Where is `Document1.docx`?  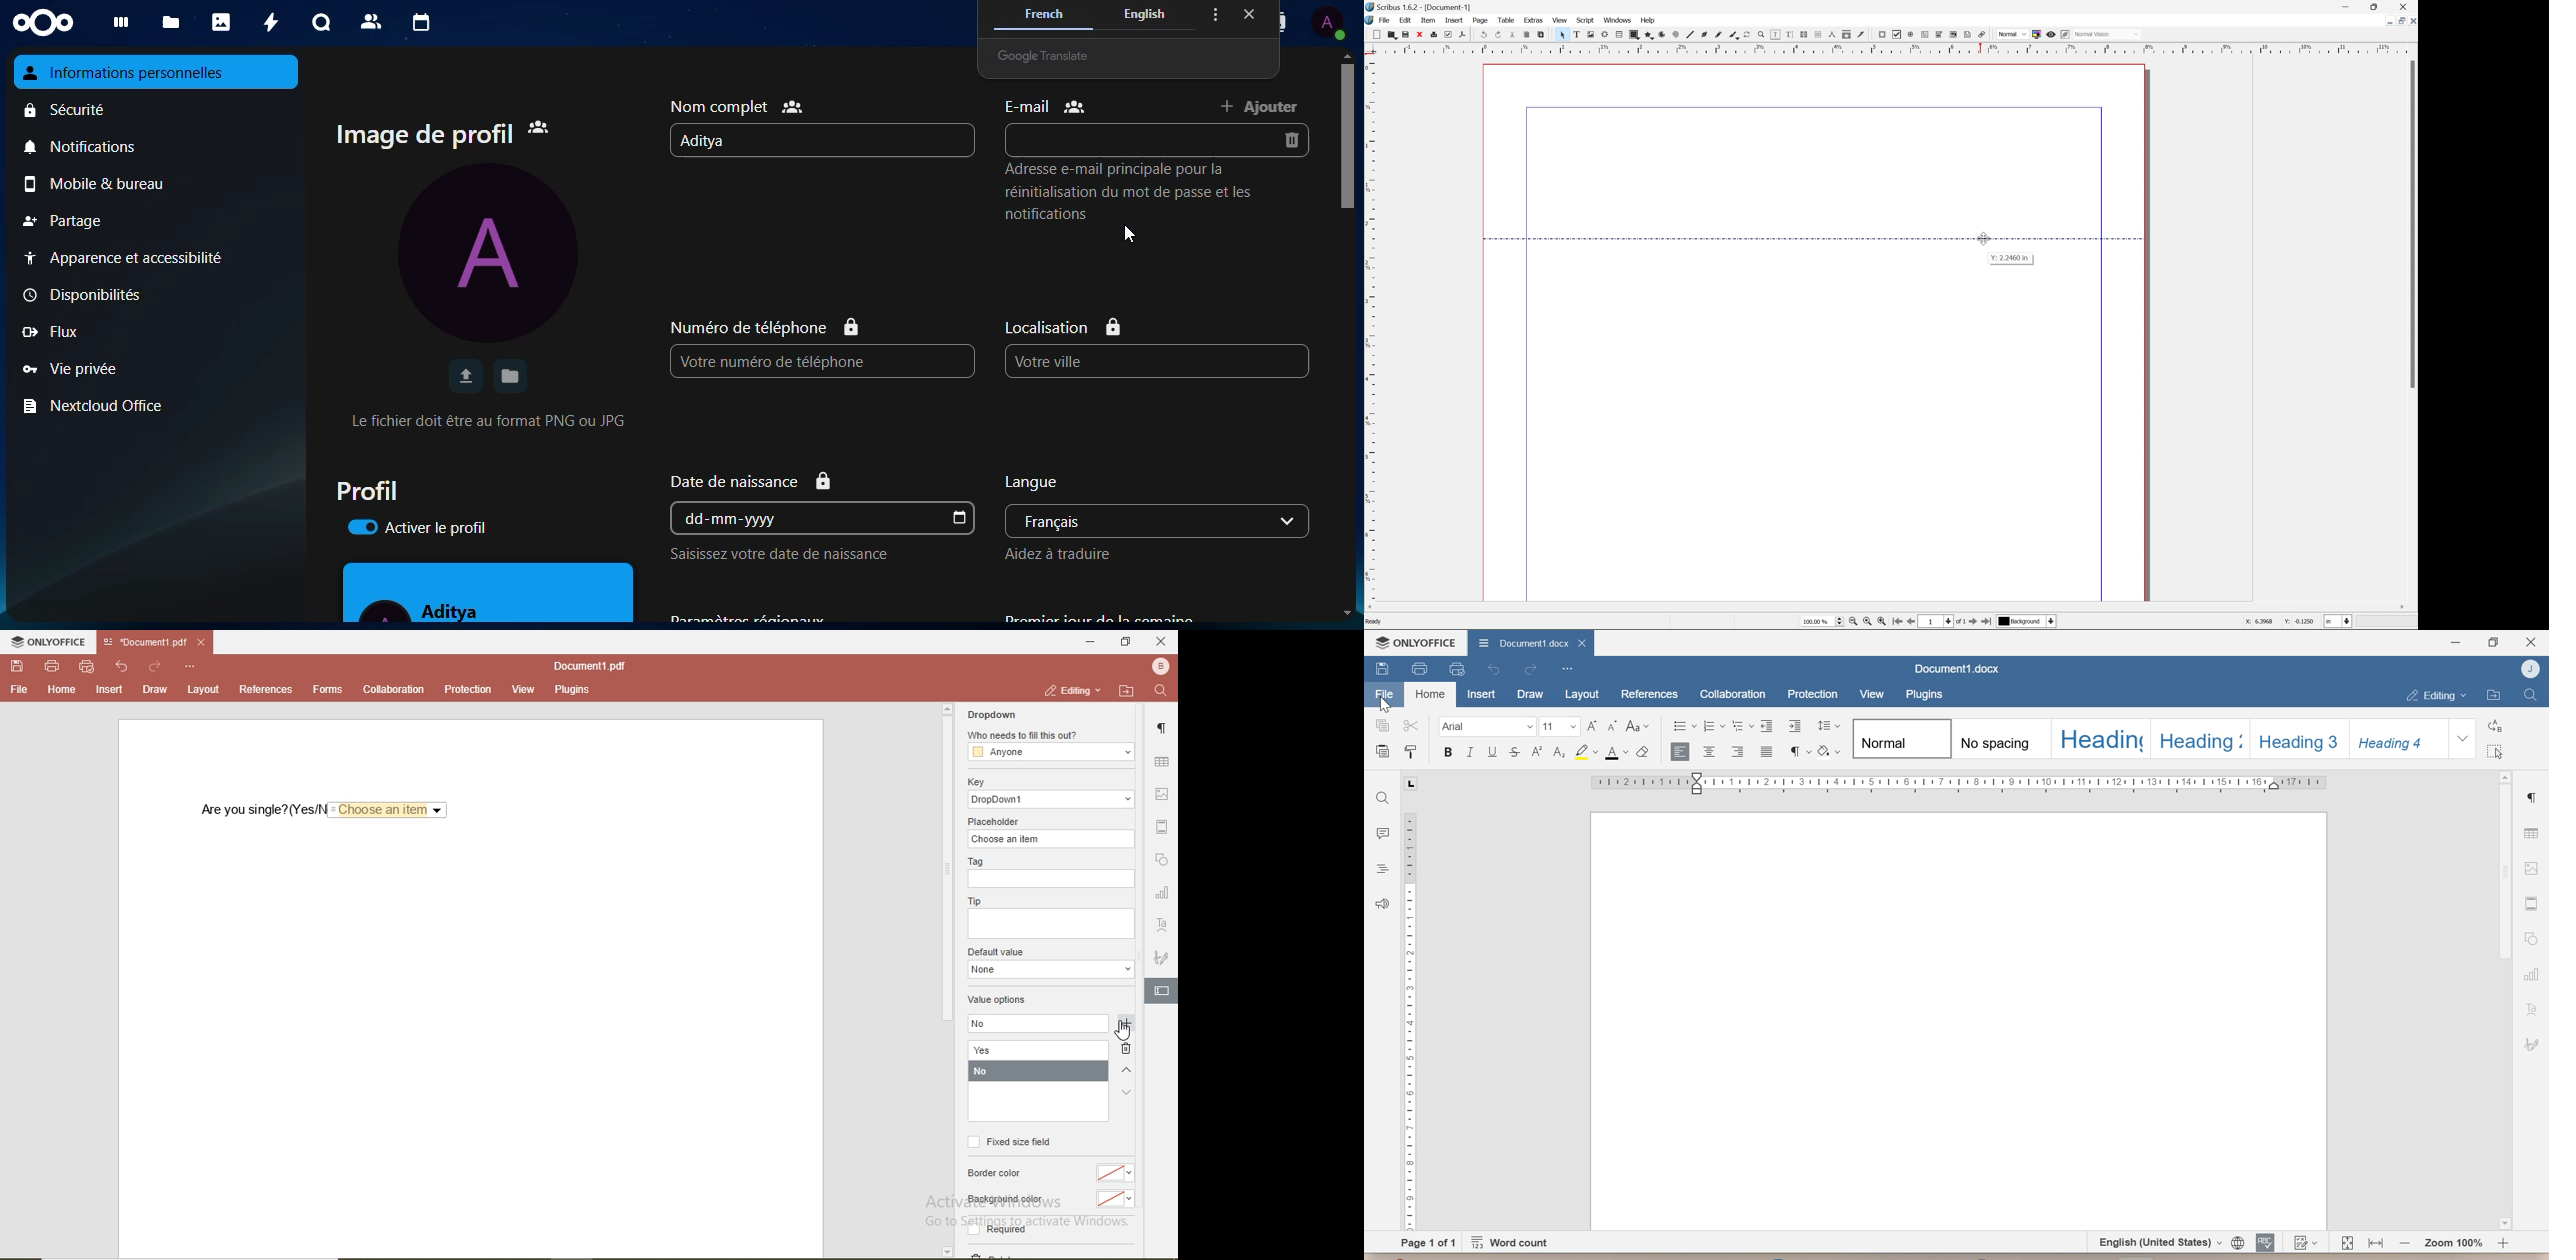 Document1.docx is located at coordinates (1954, 669).